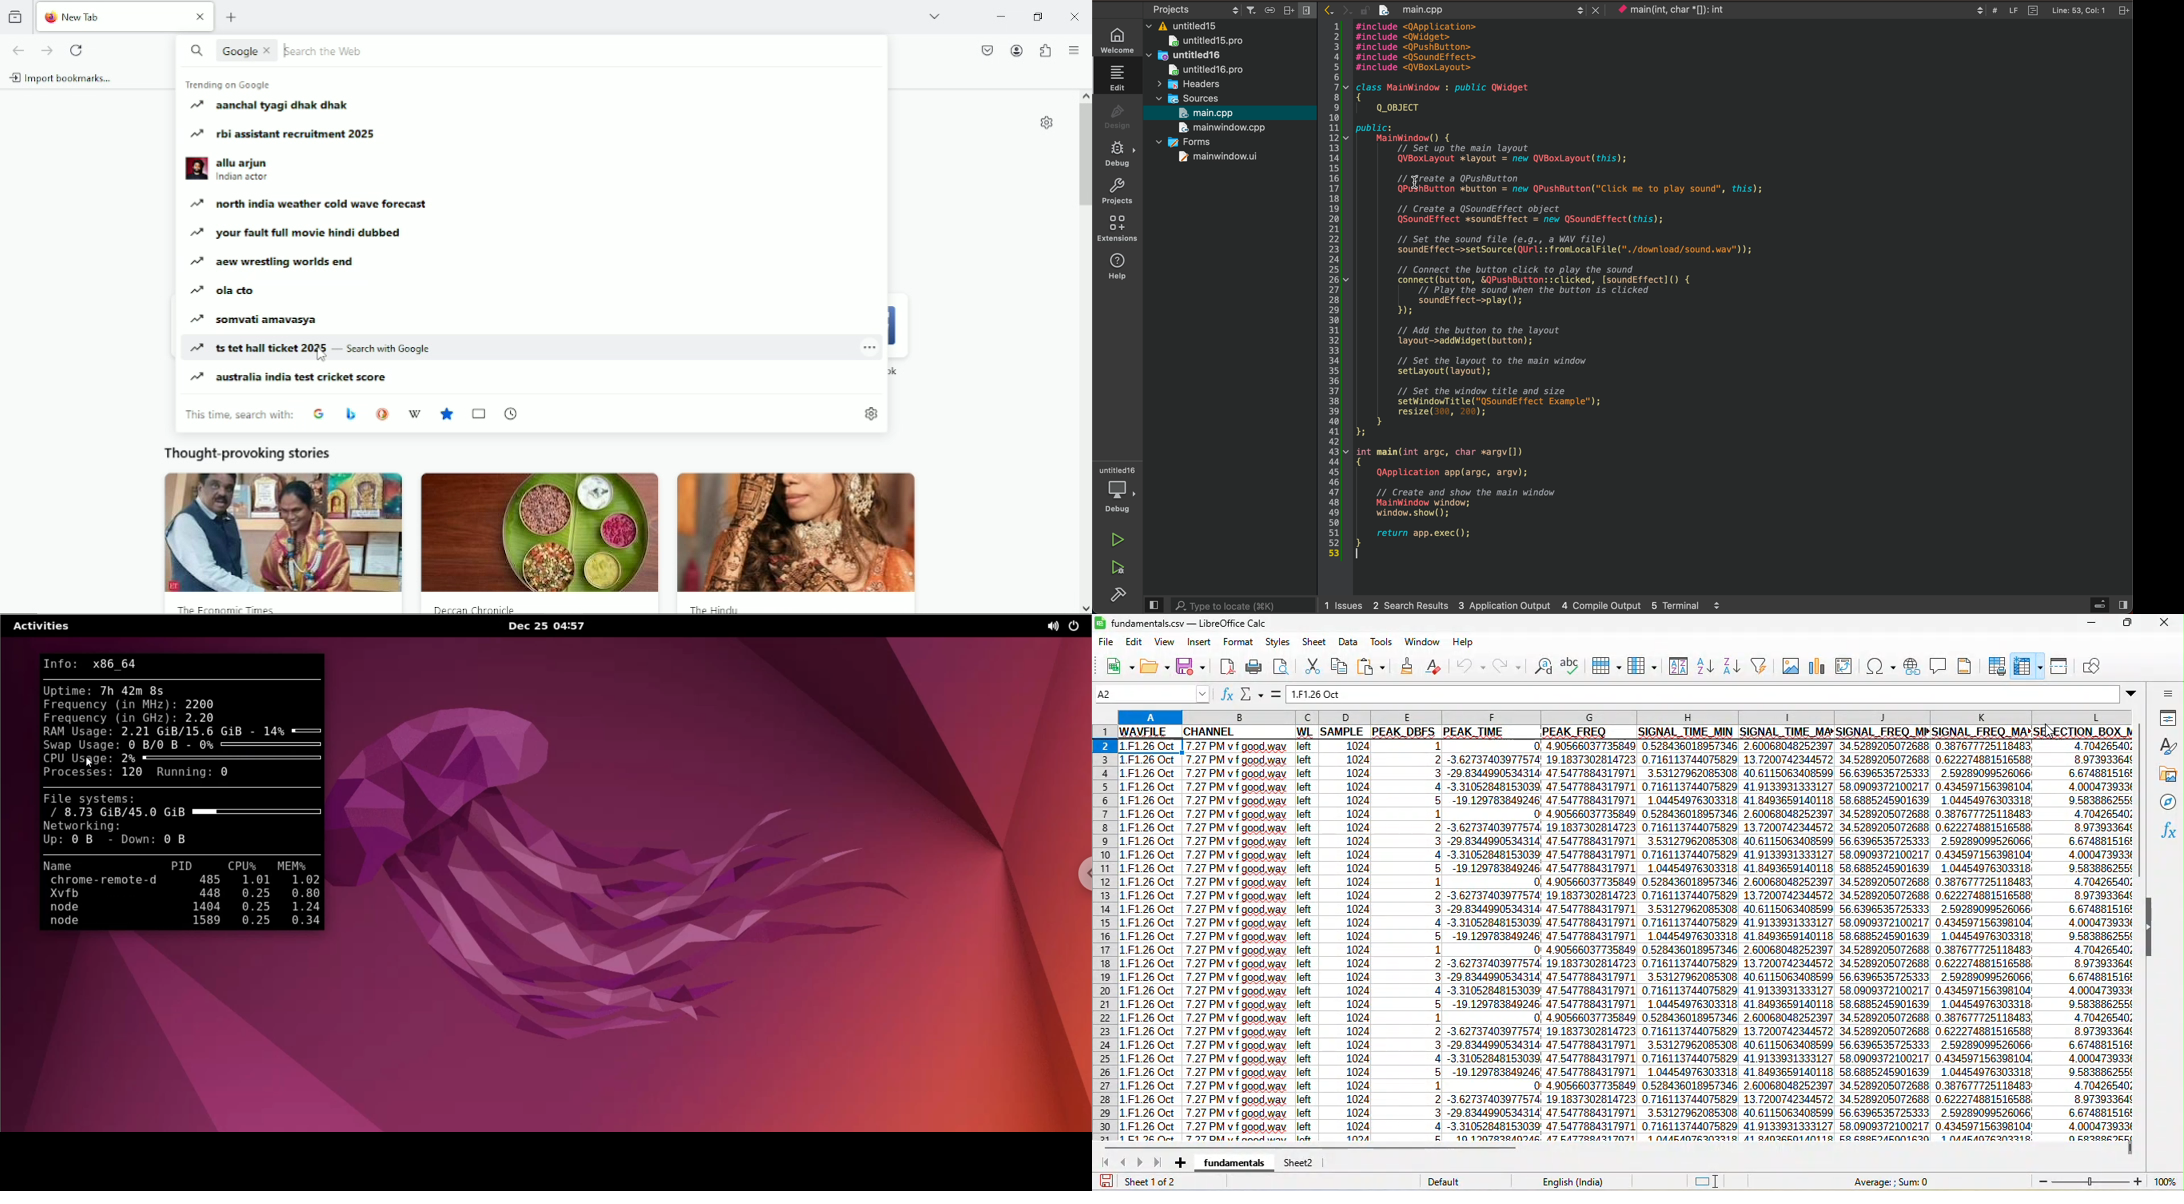  Describe the element at coordinates (540, 532) in the screenshot. I see `image` at that location.